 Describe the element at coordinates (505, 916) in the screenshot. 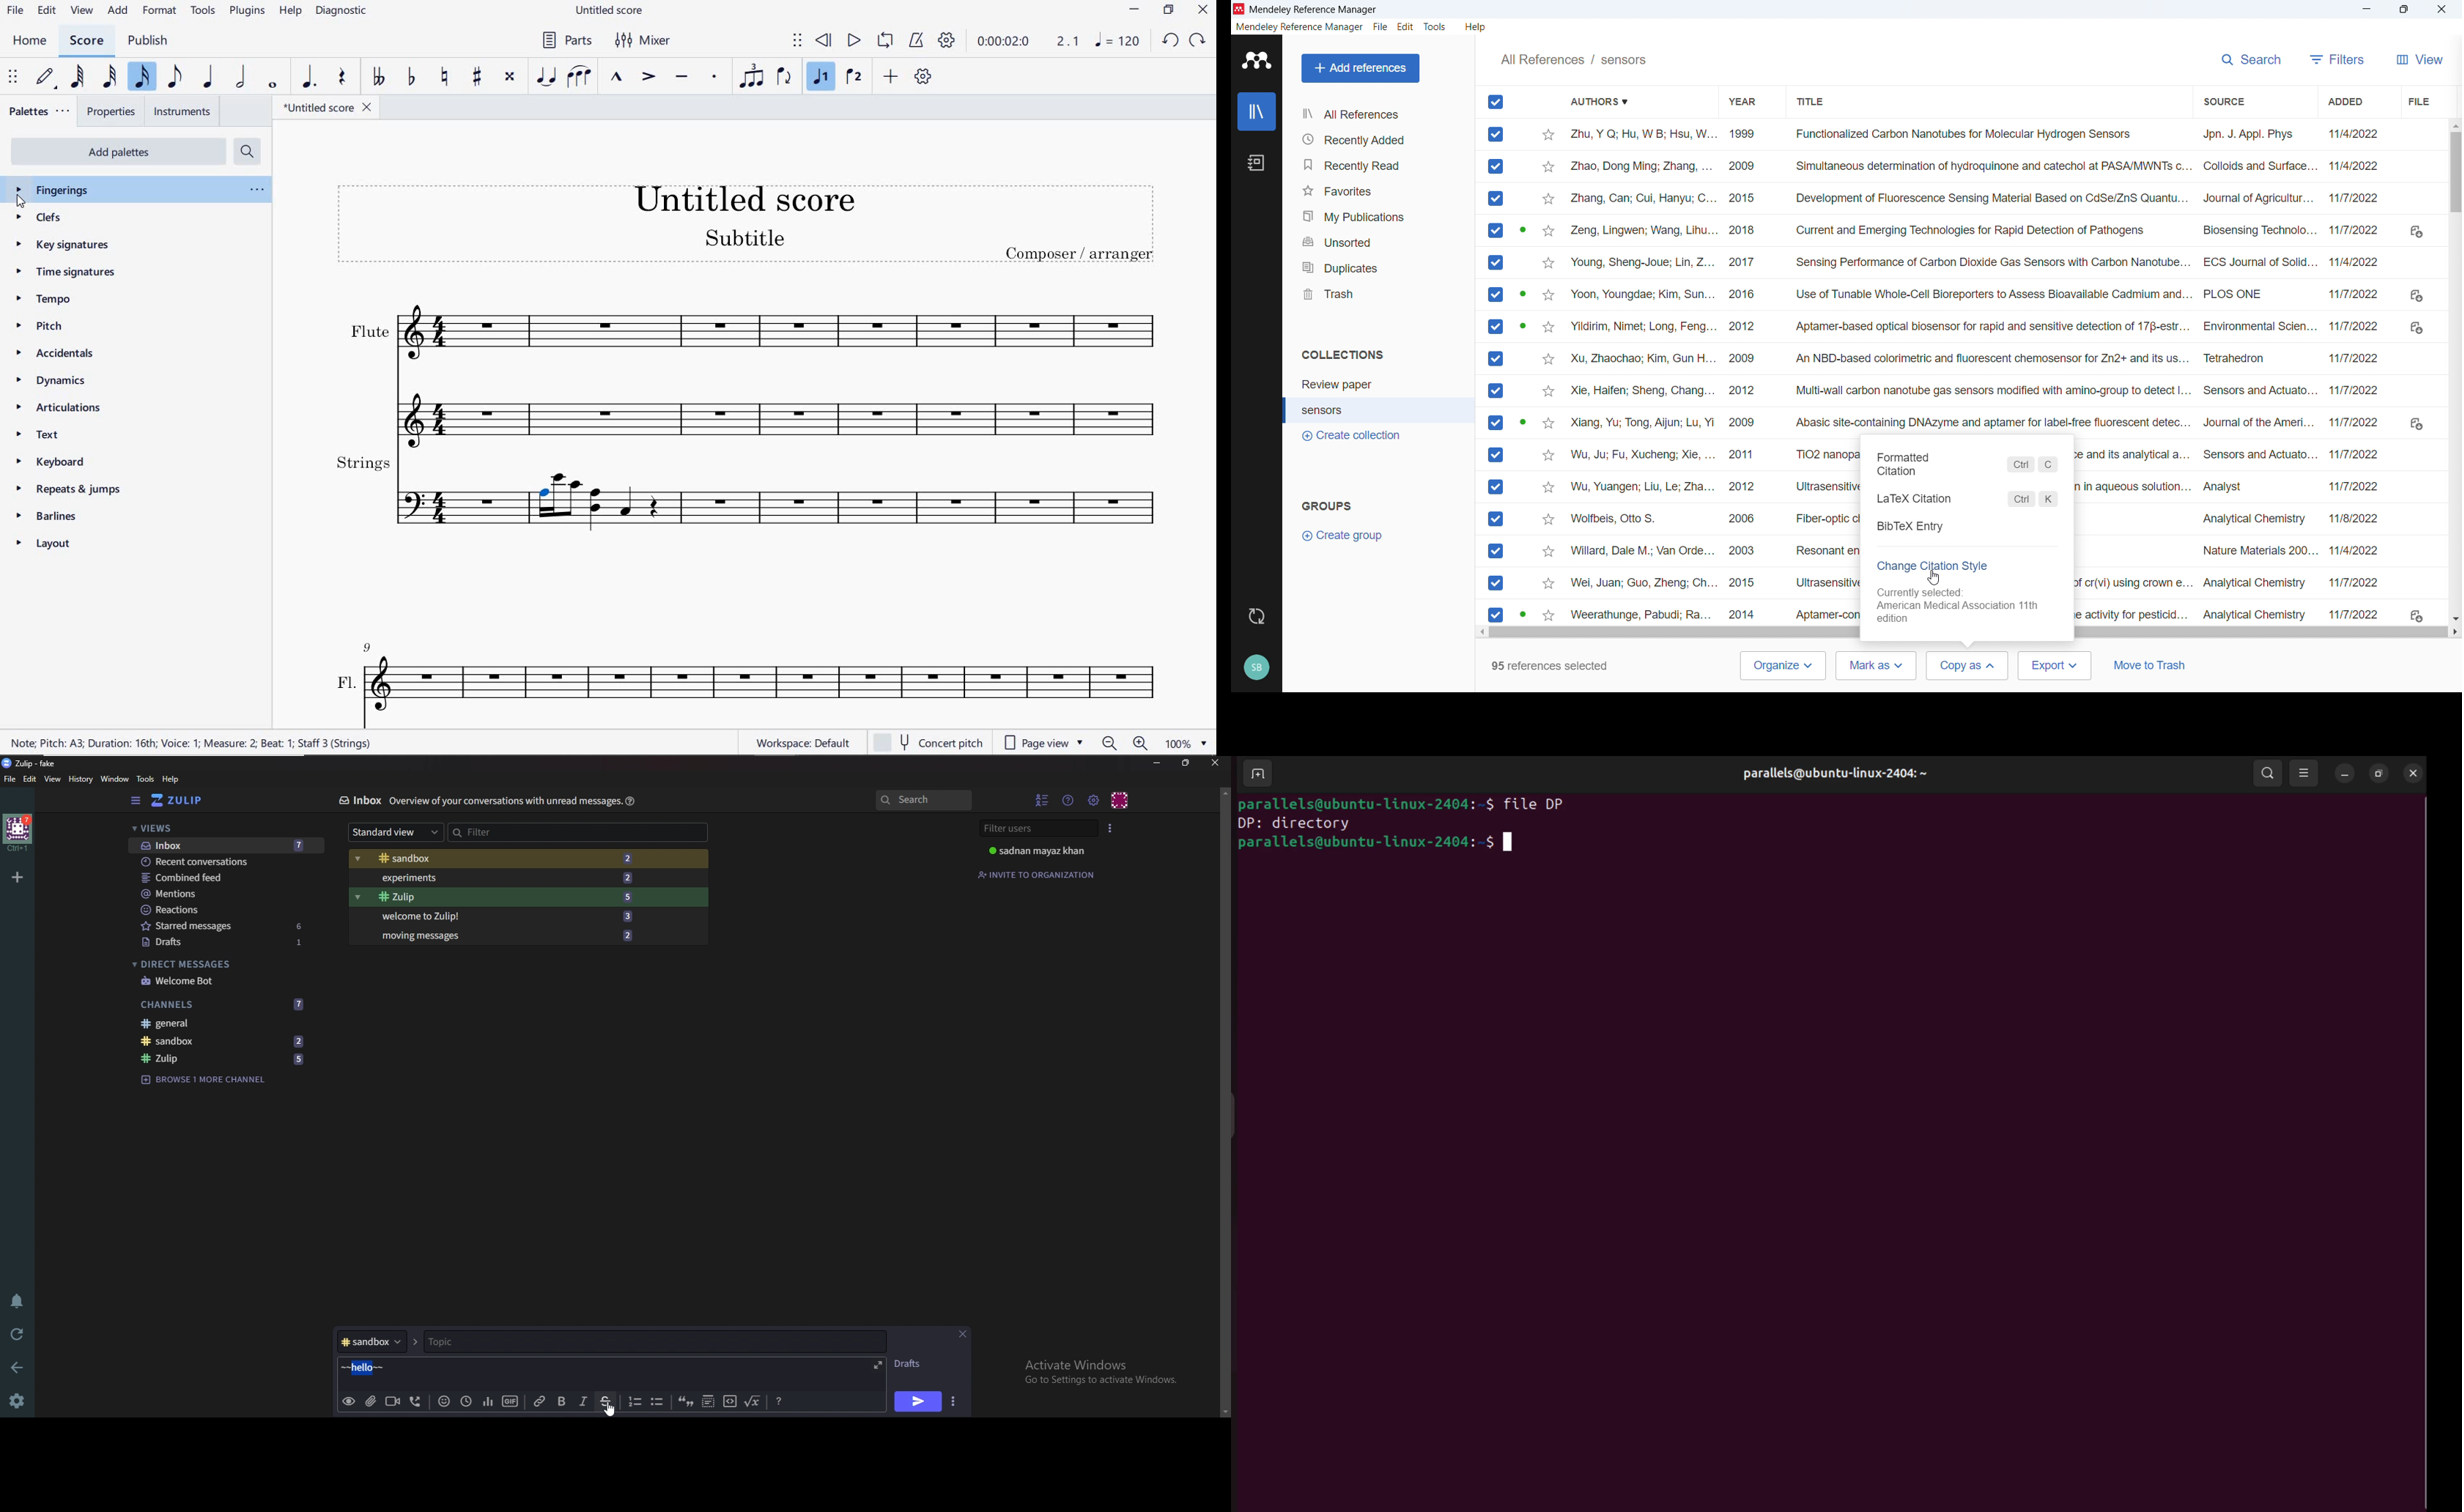

I see `Welcome to Zulip` at that location.